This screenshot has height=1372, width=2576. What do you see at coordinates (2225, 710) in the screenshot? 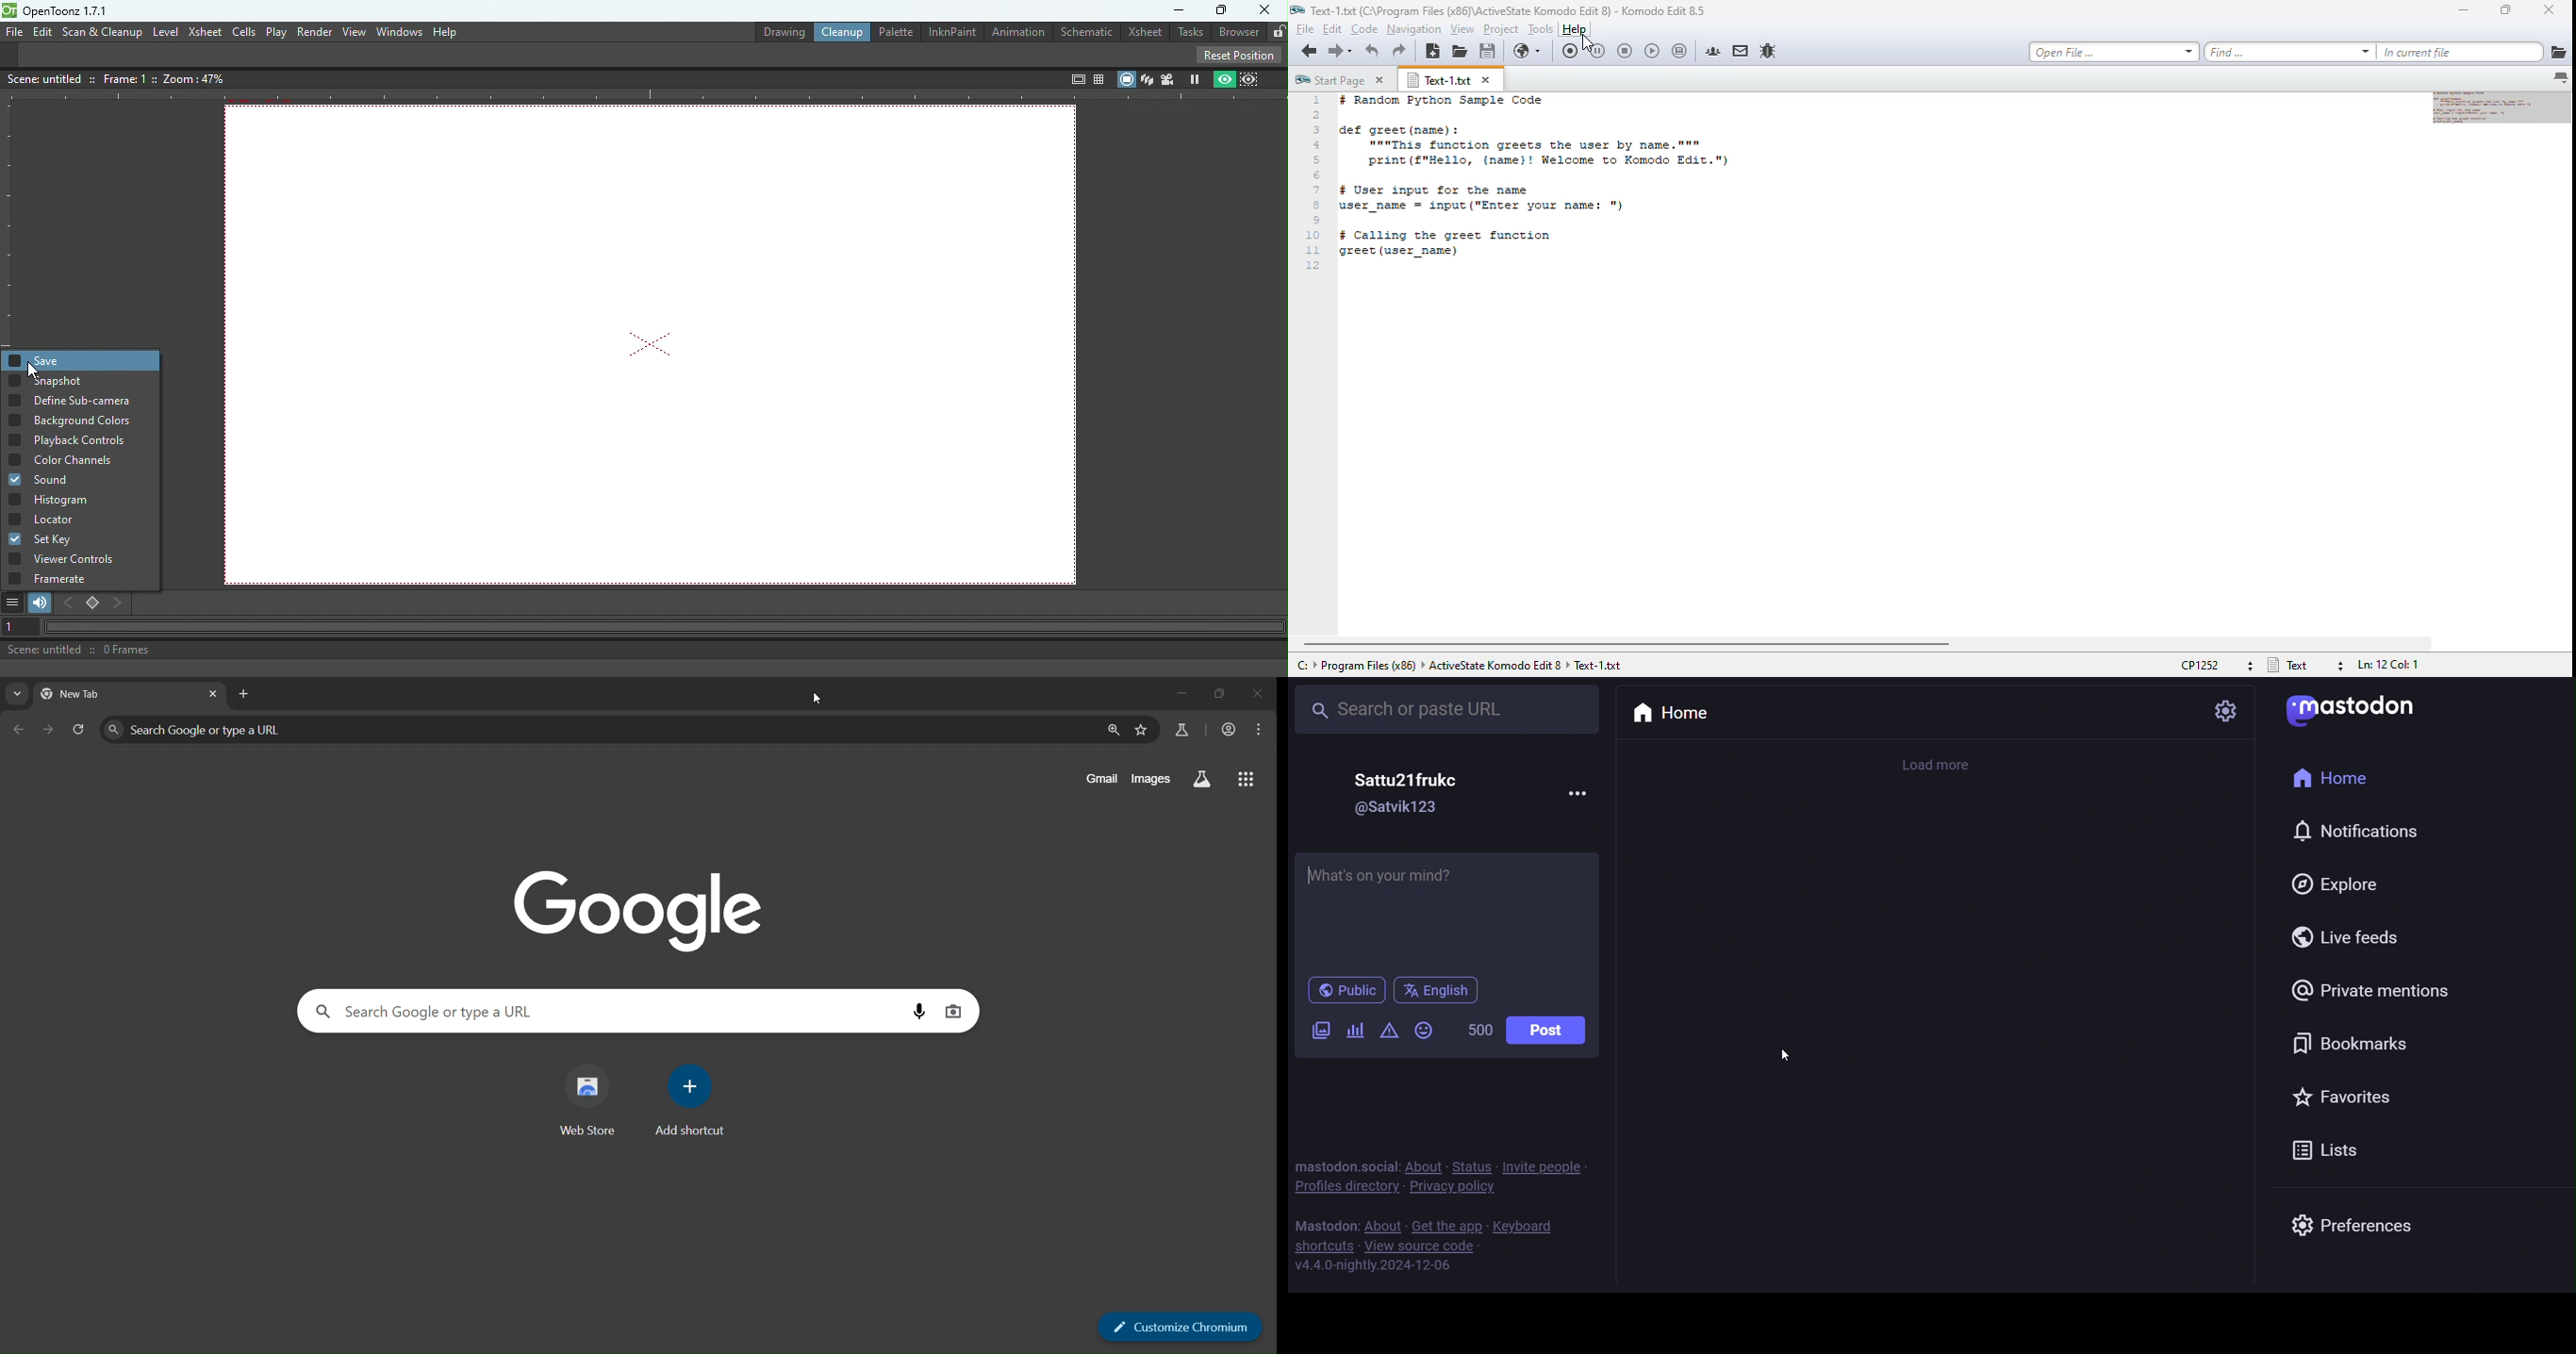
I see `setting` at bounding box center [2225, 710].